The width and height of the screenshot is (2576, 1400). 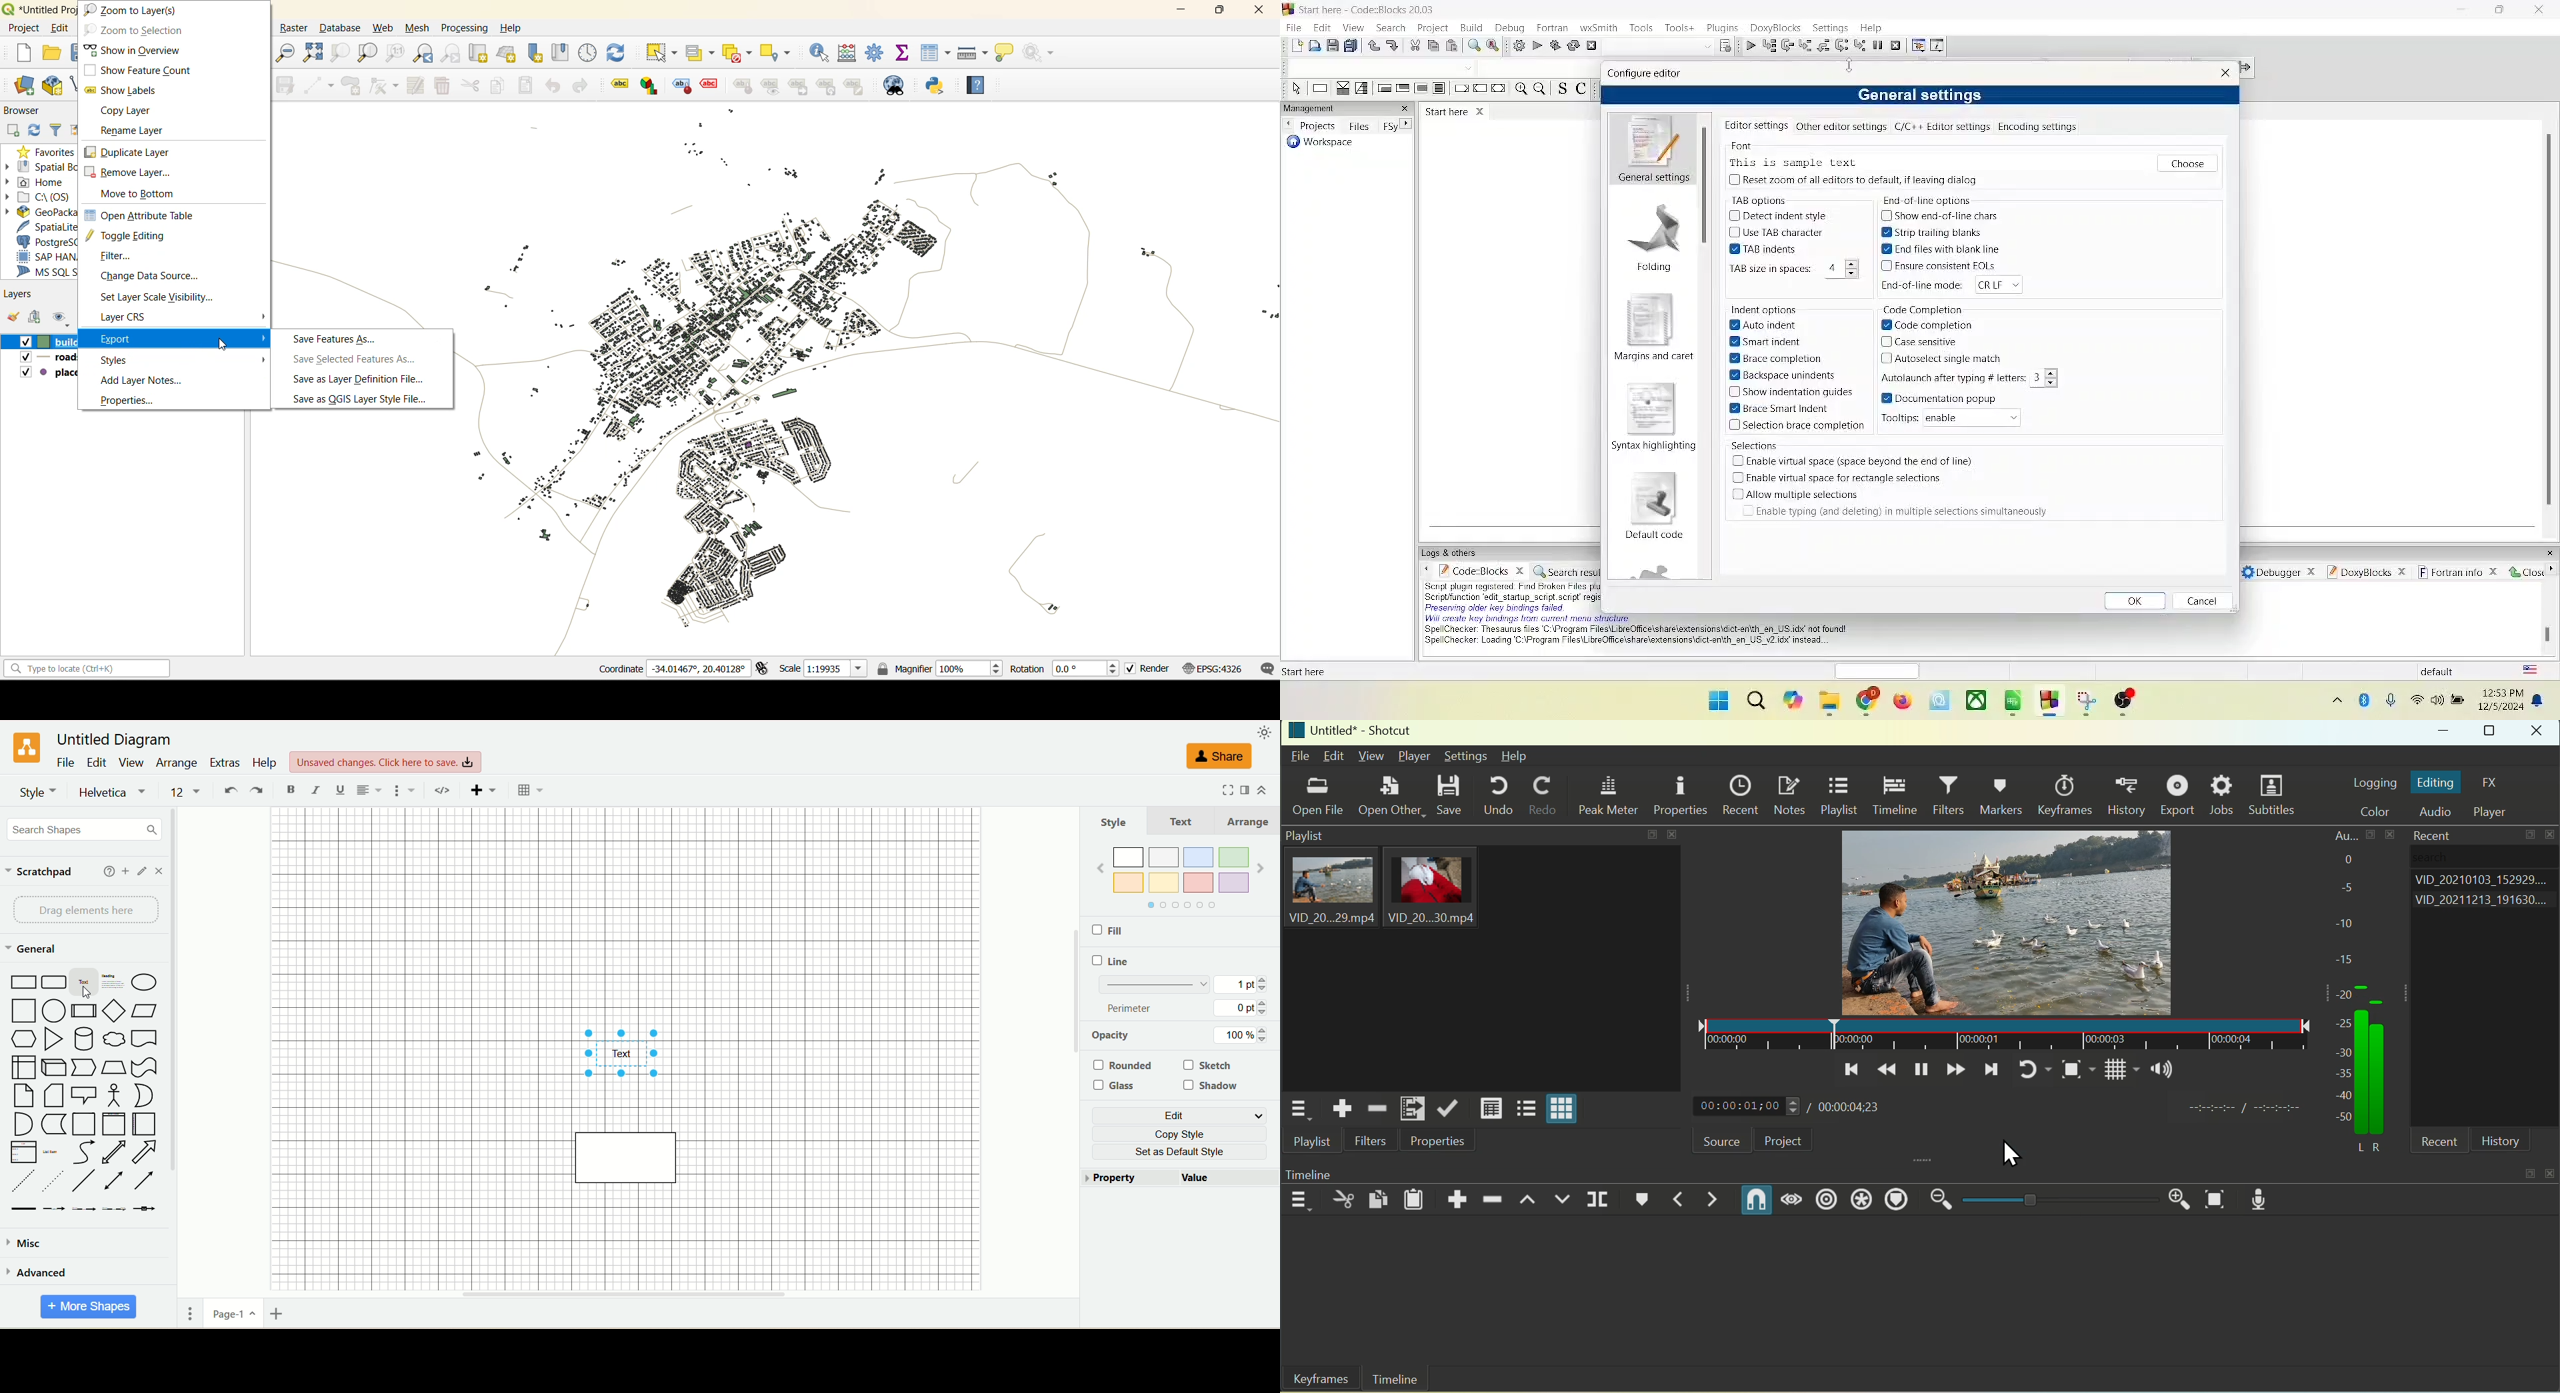 What do you see at coordinates (1682, 27) in the screenshot?
I see `tools` at bounding box center [1682, 27].